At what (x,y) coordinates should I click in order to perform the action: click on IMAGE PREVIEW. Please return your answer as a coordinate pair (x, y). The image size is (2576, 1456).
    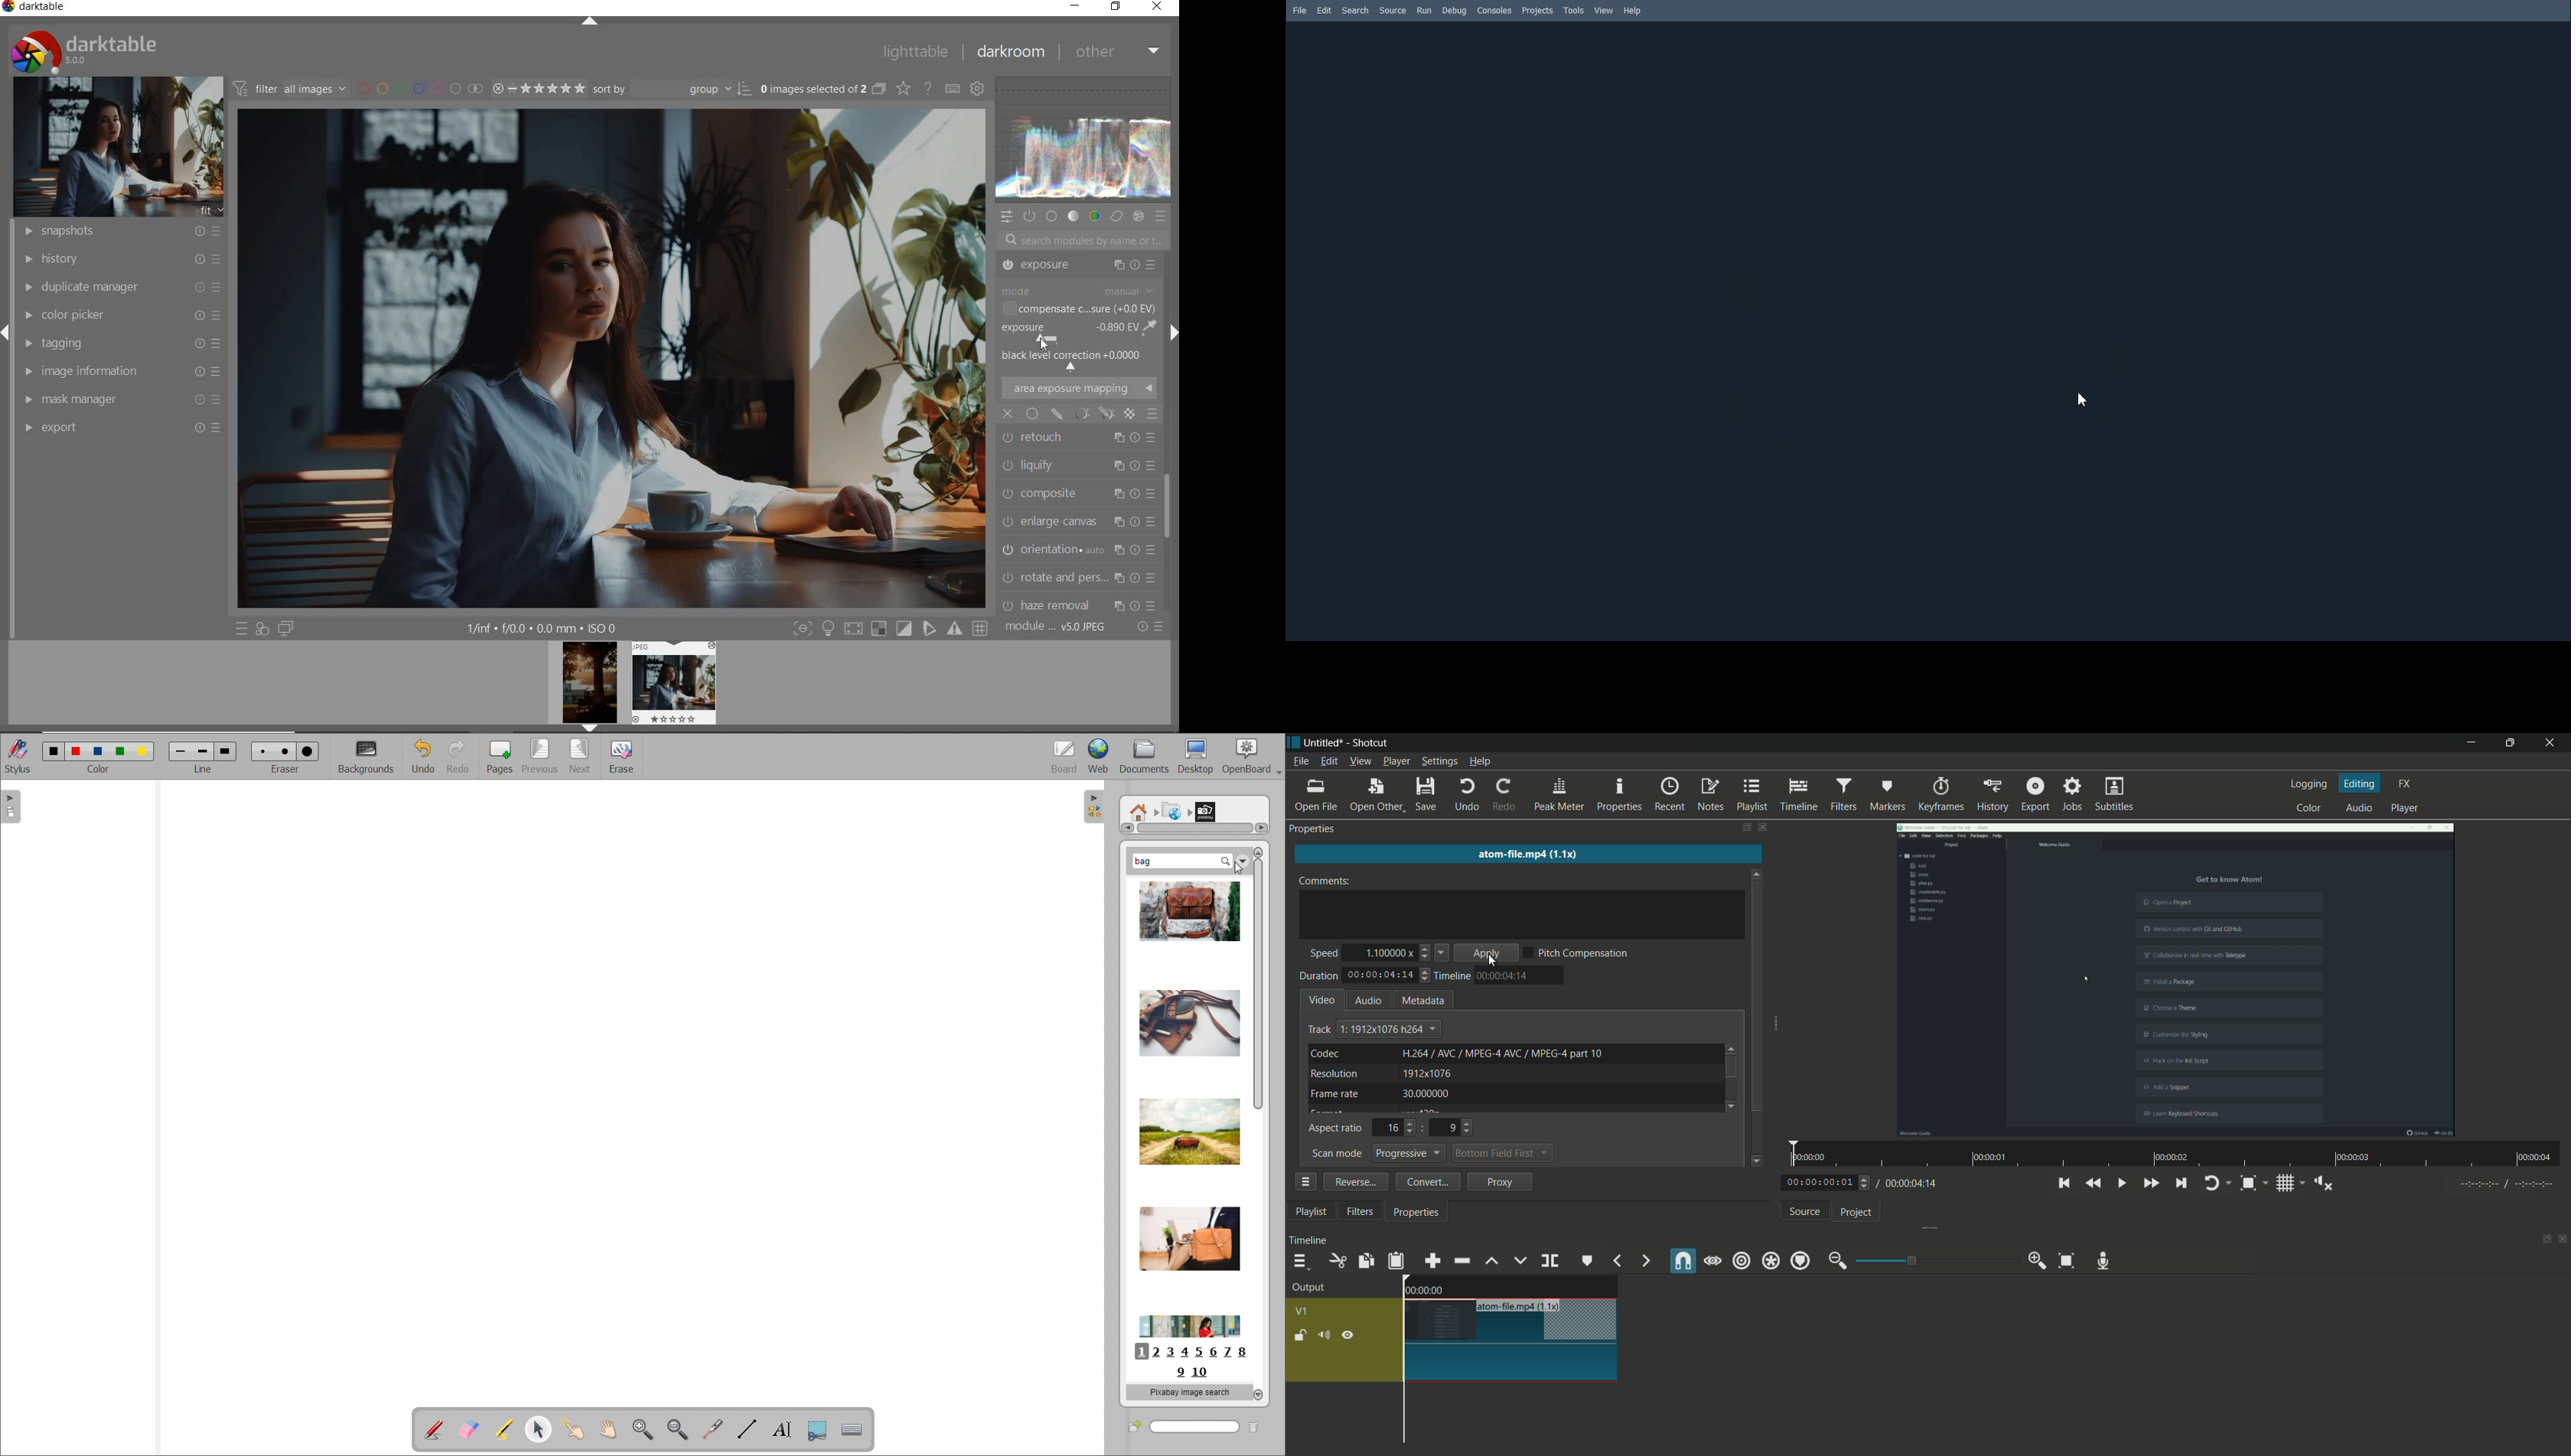
    Looking at the image, I should click on (589, 687).